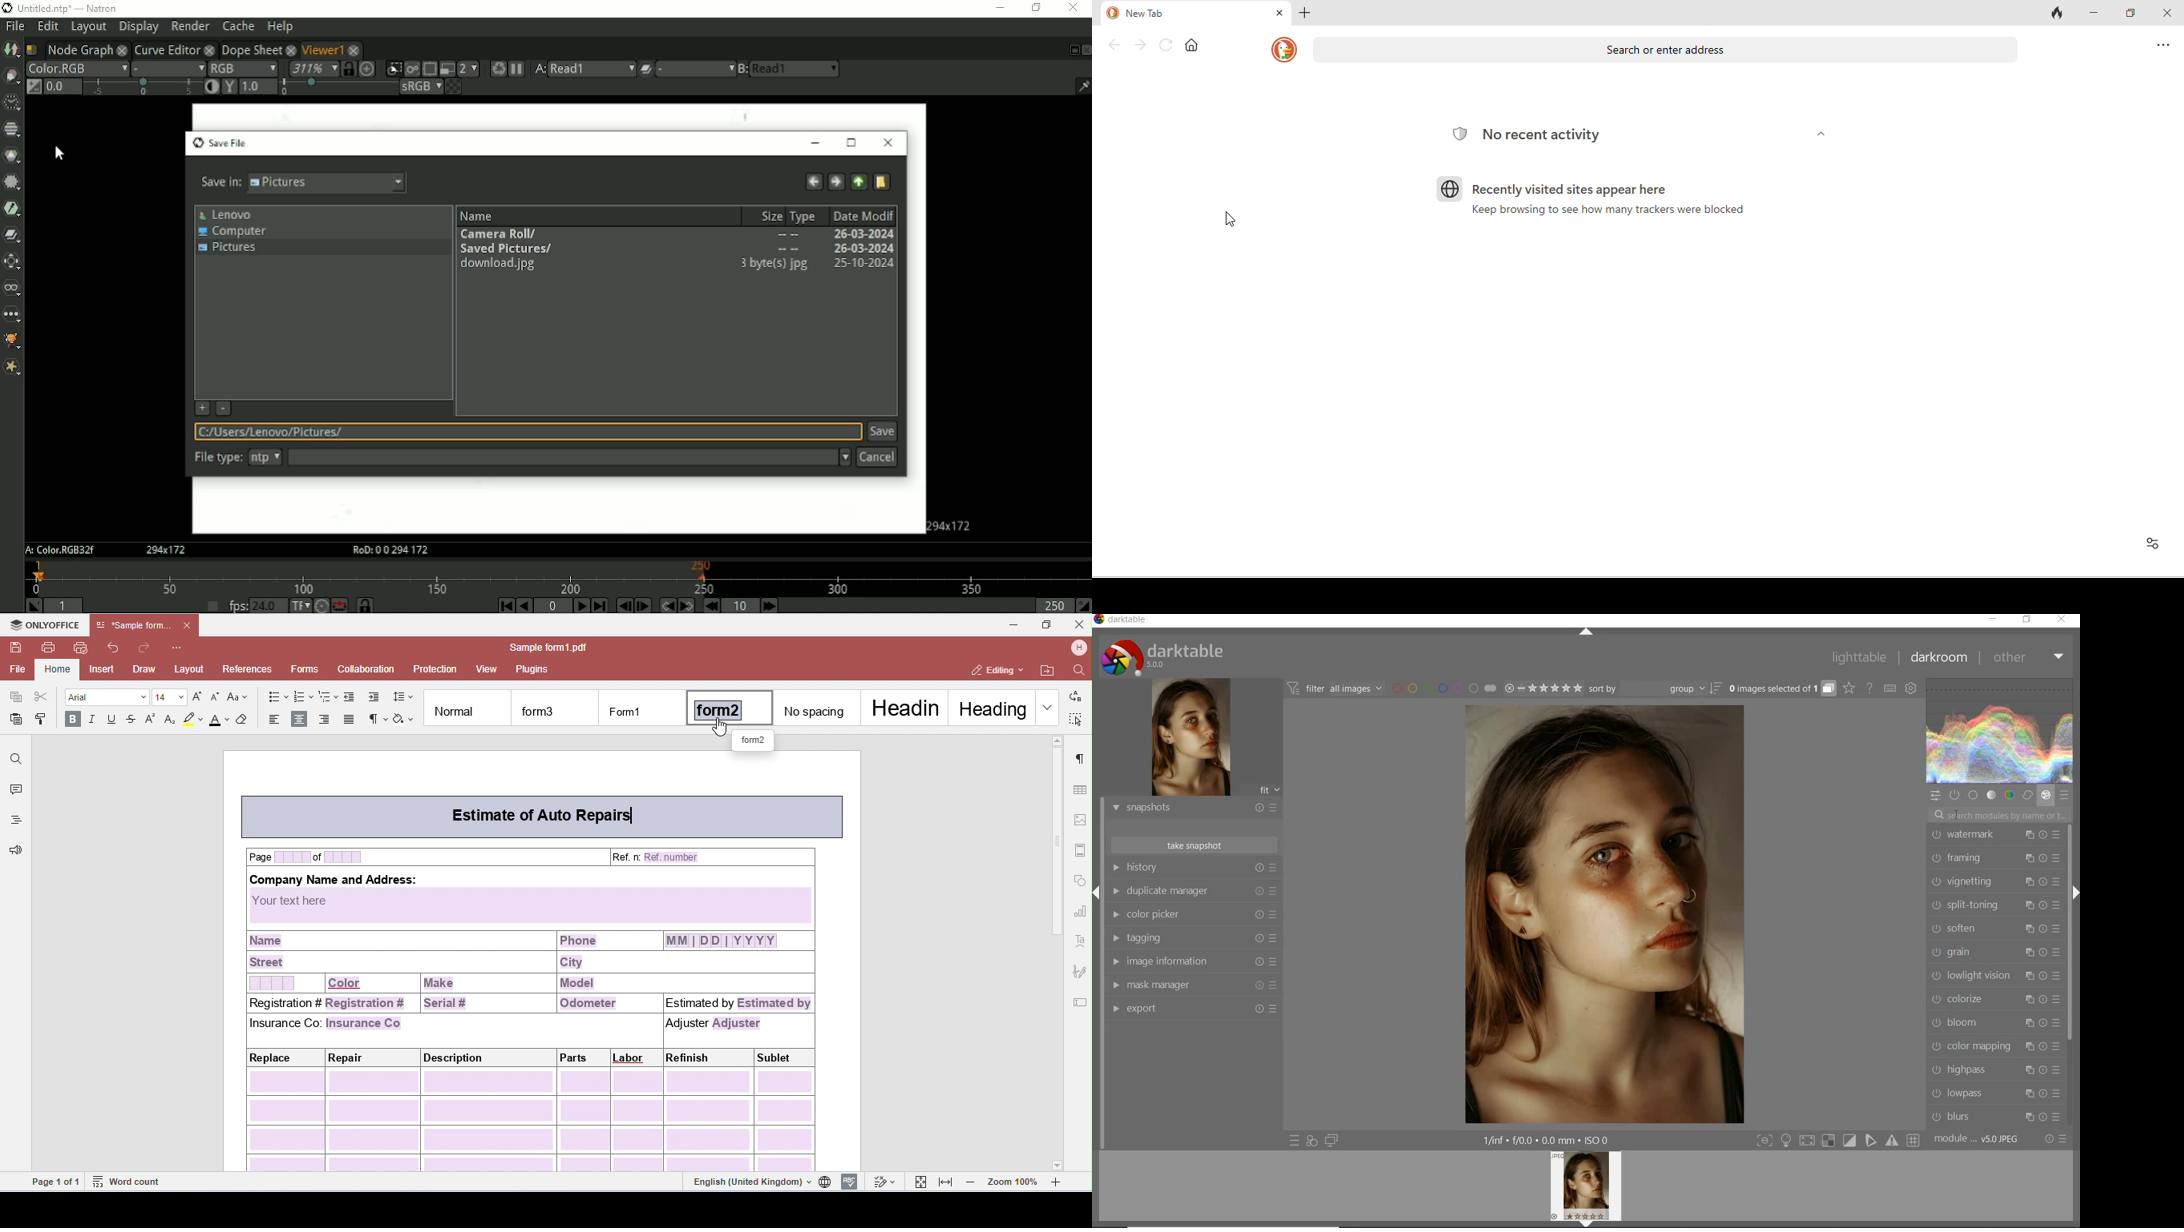  Describe the element at coordinates (1934, 796) in the screenshot. I see `quick access panel` at that location.